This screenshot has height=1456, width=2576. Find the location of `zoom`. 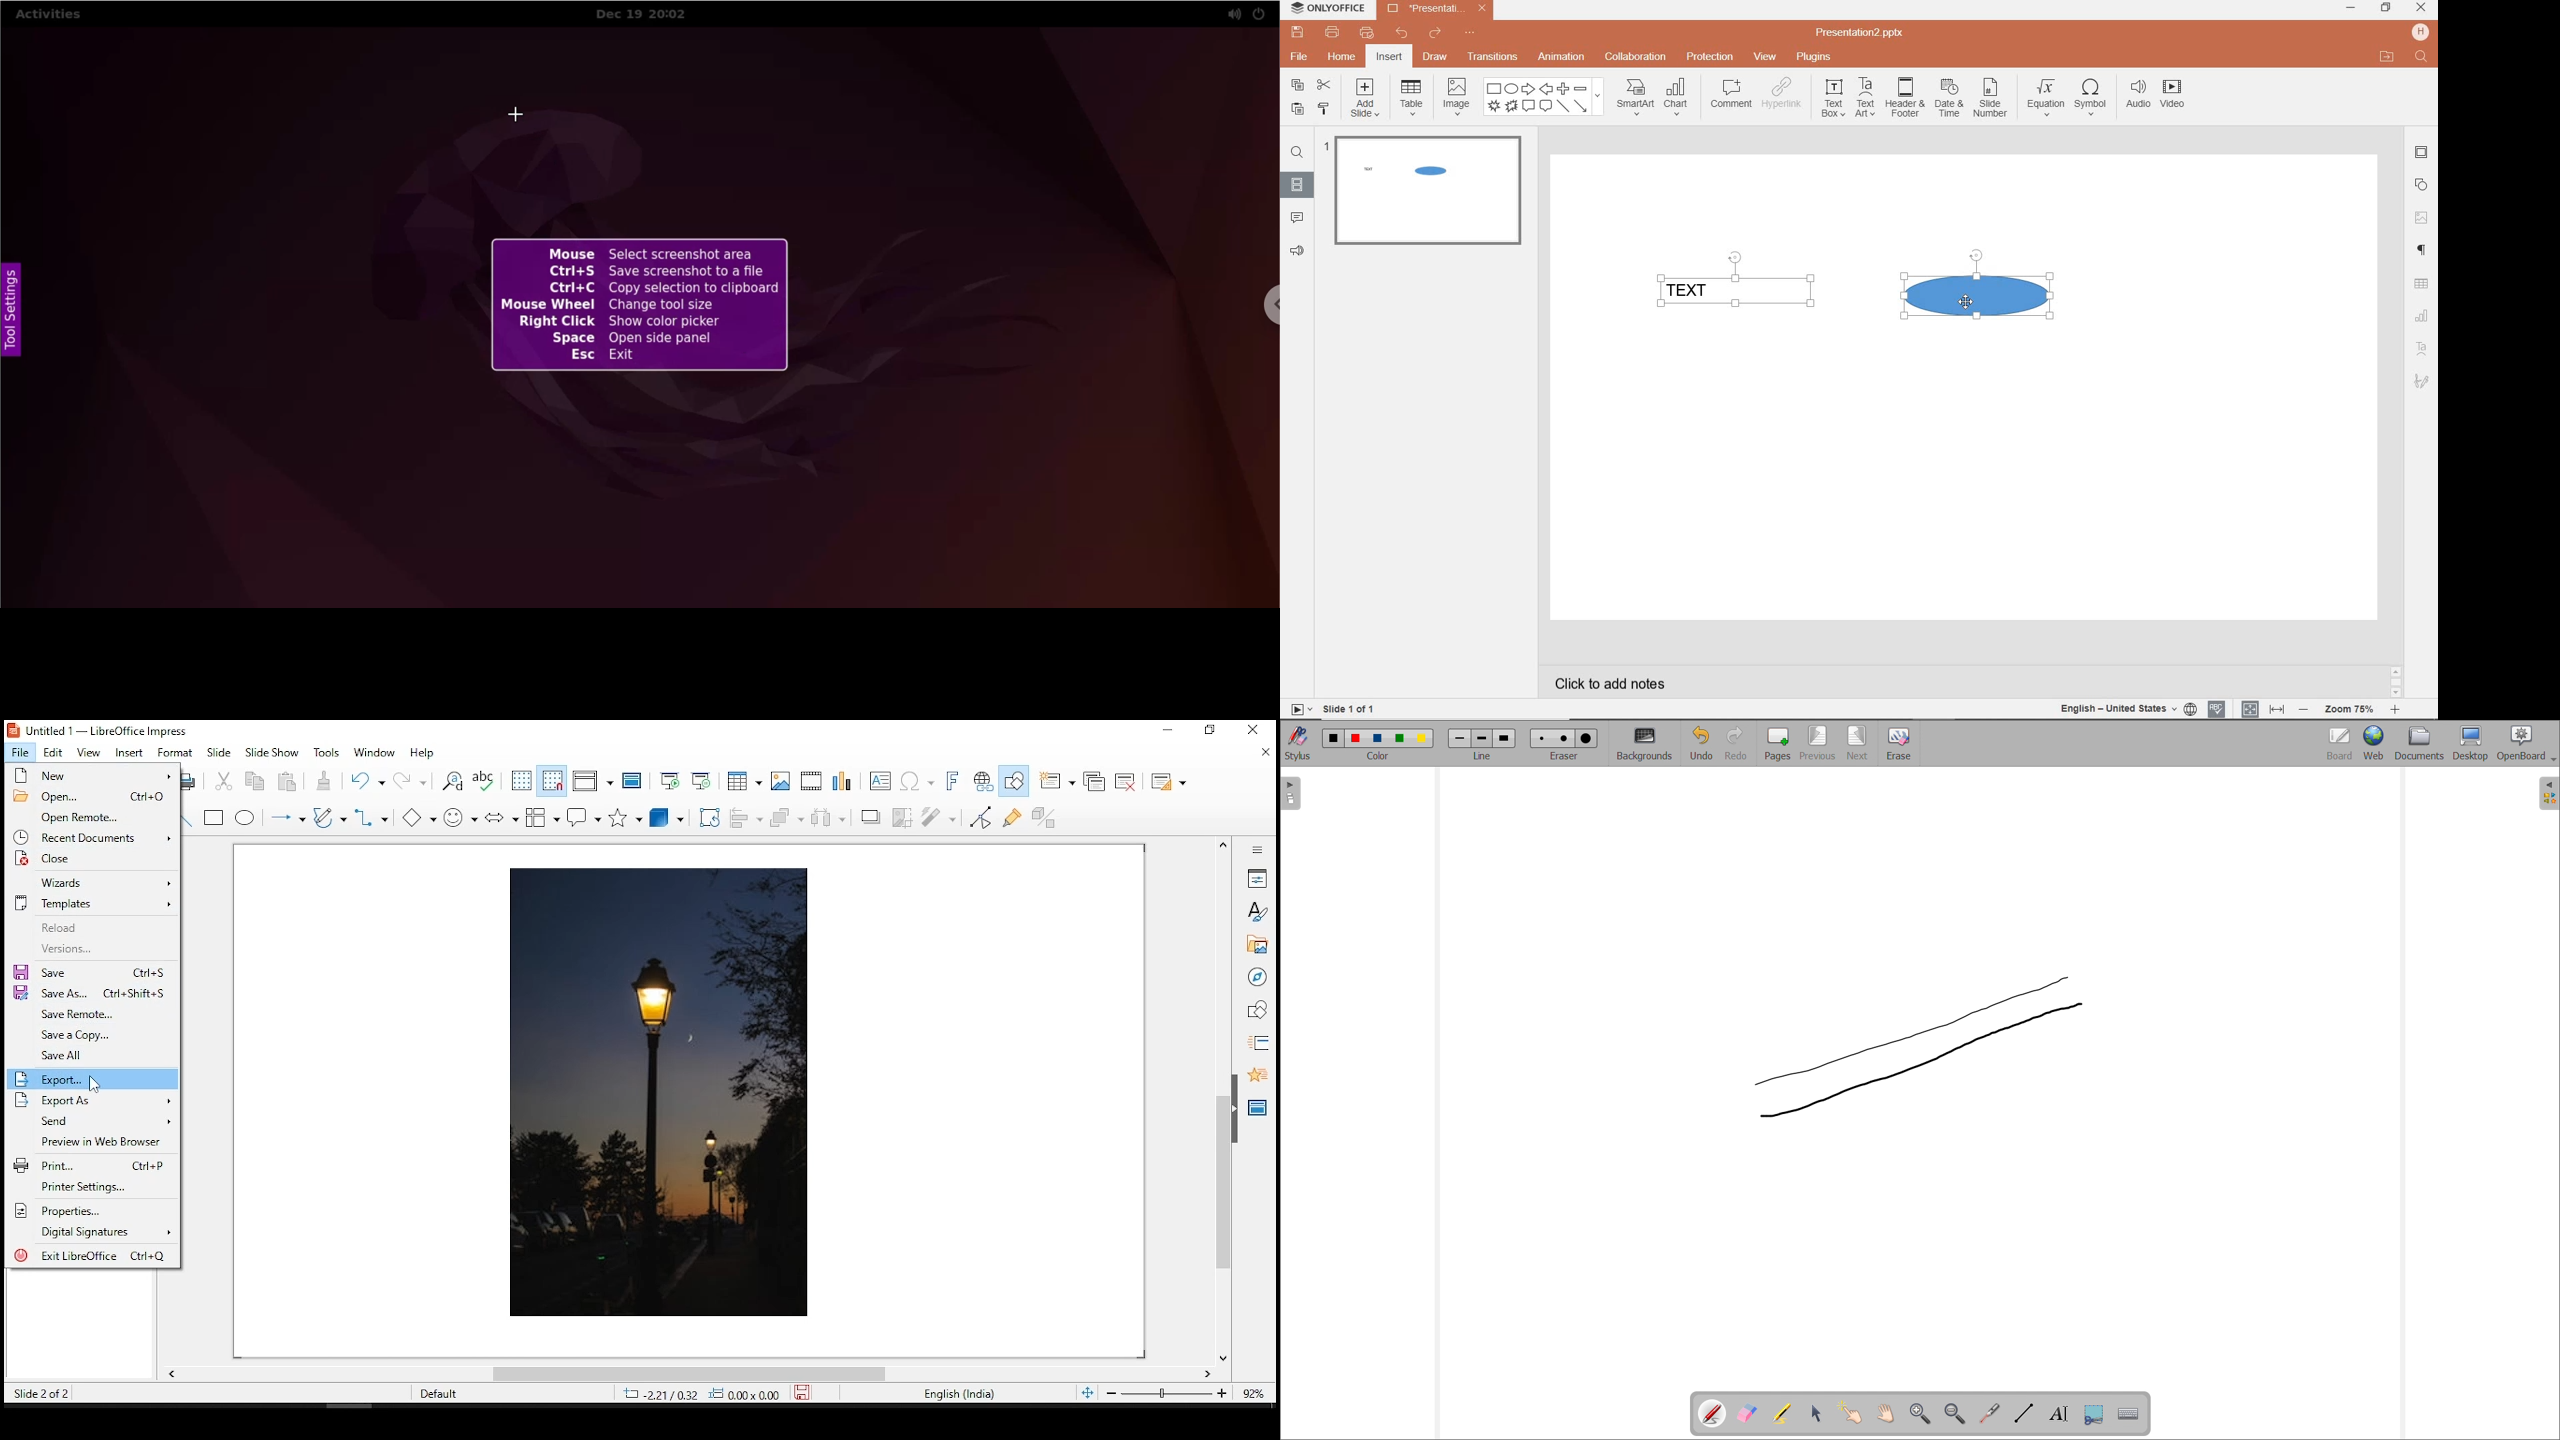

zoom is located at coordinates (1181, 1393).